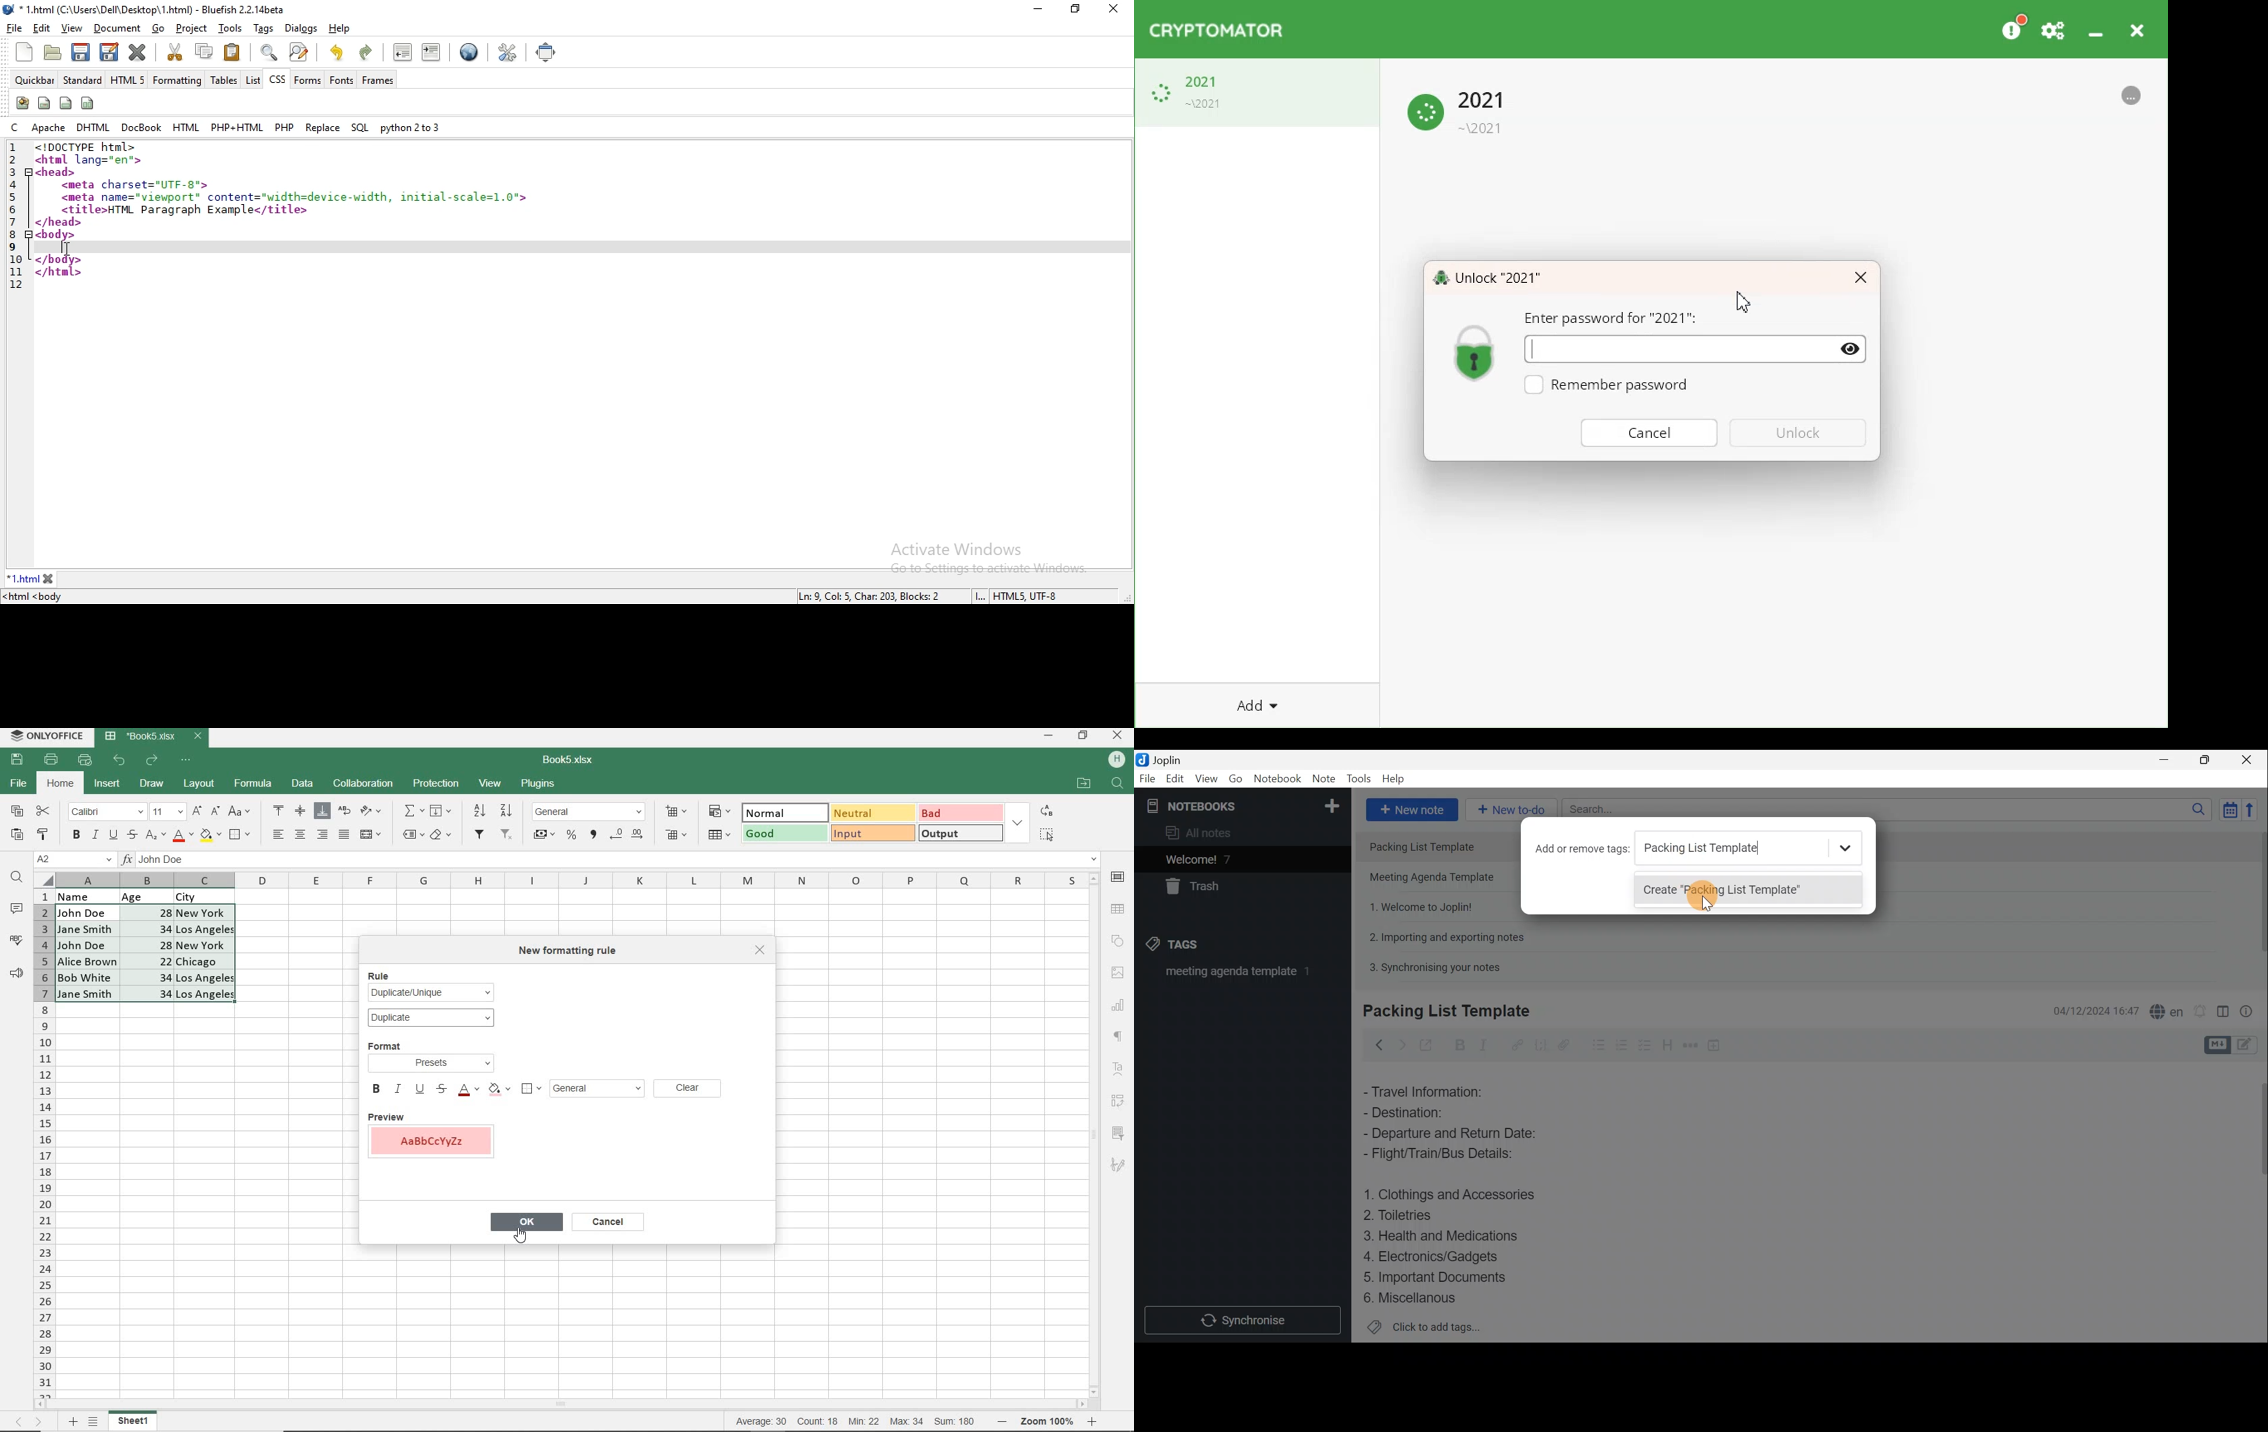 The width and height of the screenshot is (2268, 1456). I want to click on logo, so click(10, 9).